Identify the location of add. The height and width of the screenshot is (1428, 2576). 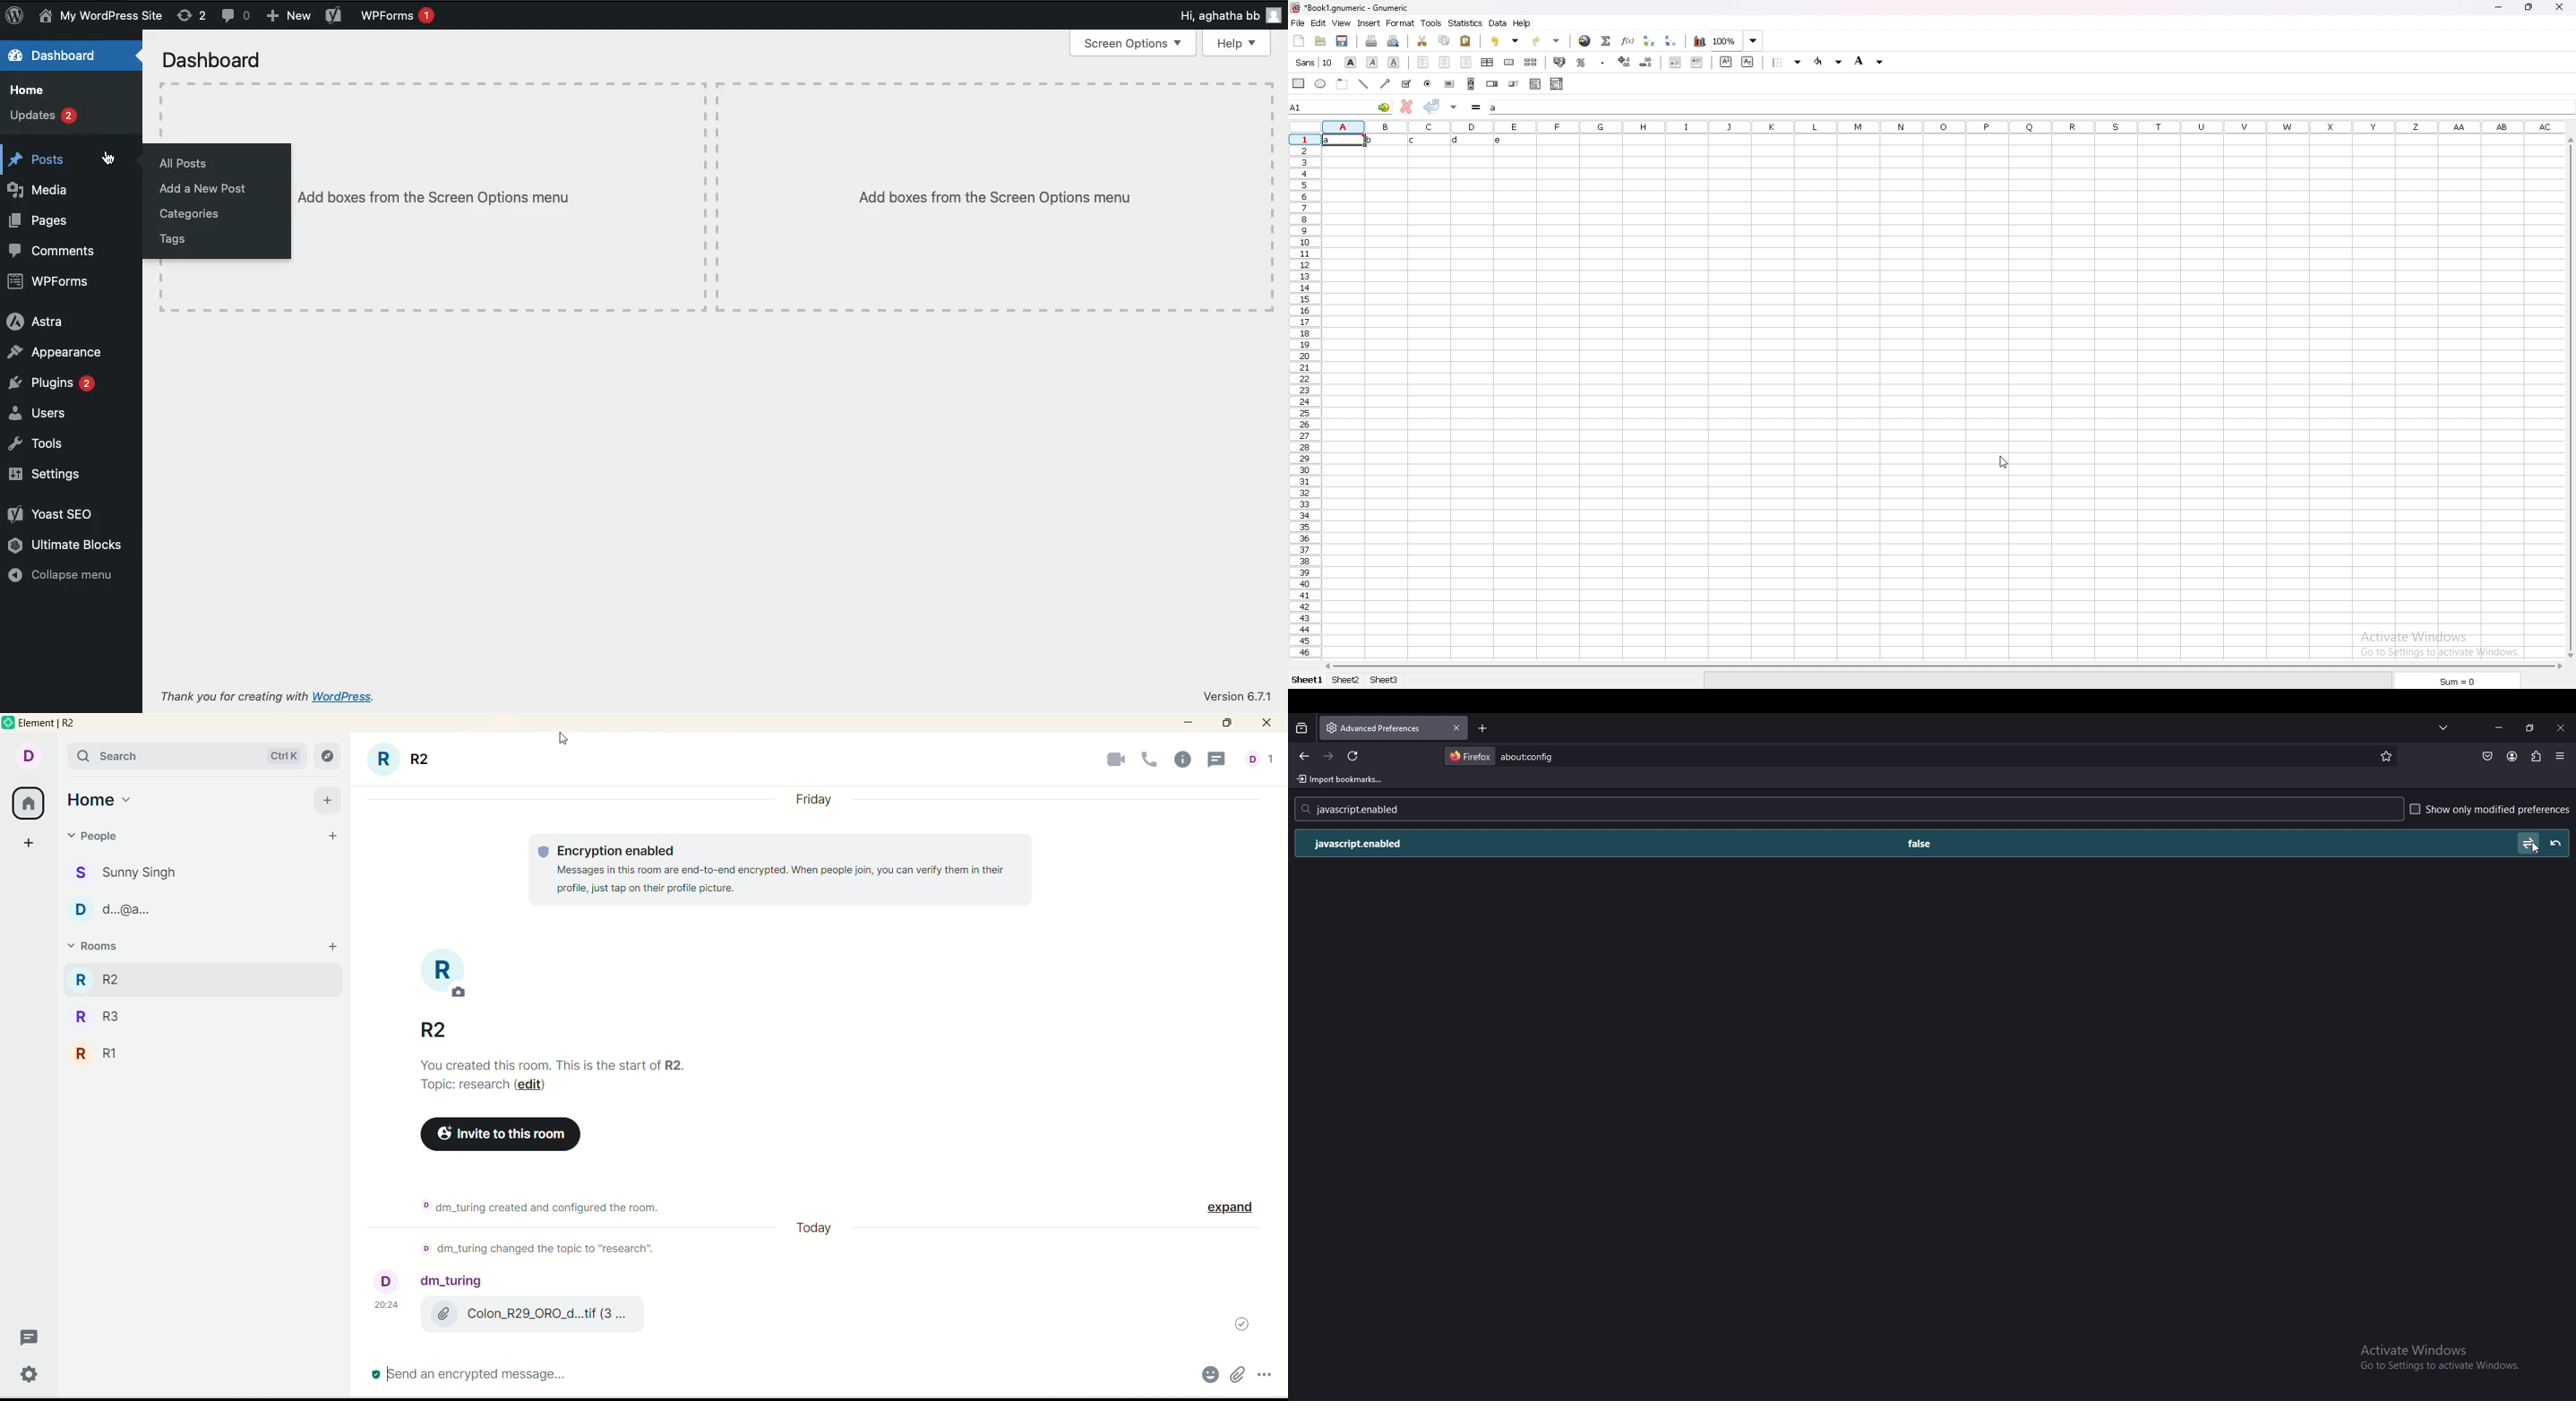
(332, 947).